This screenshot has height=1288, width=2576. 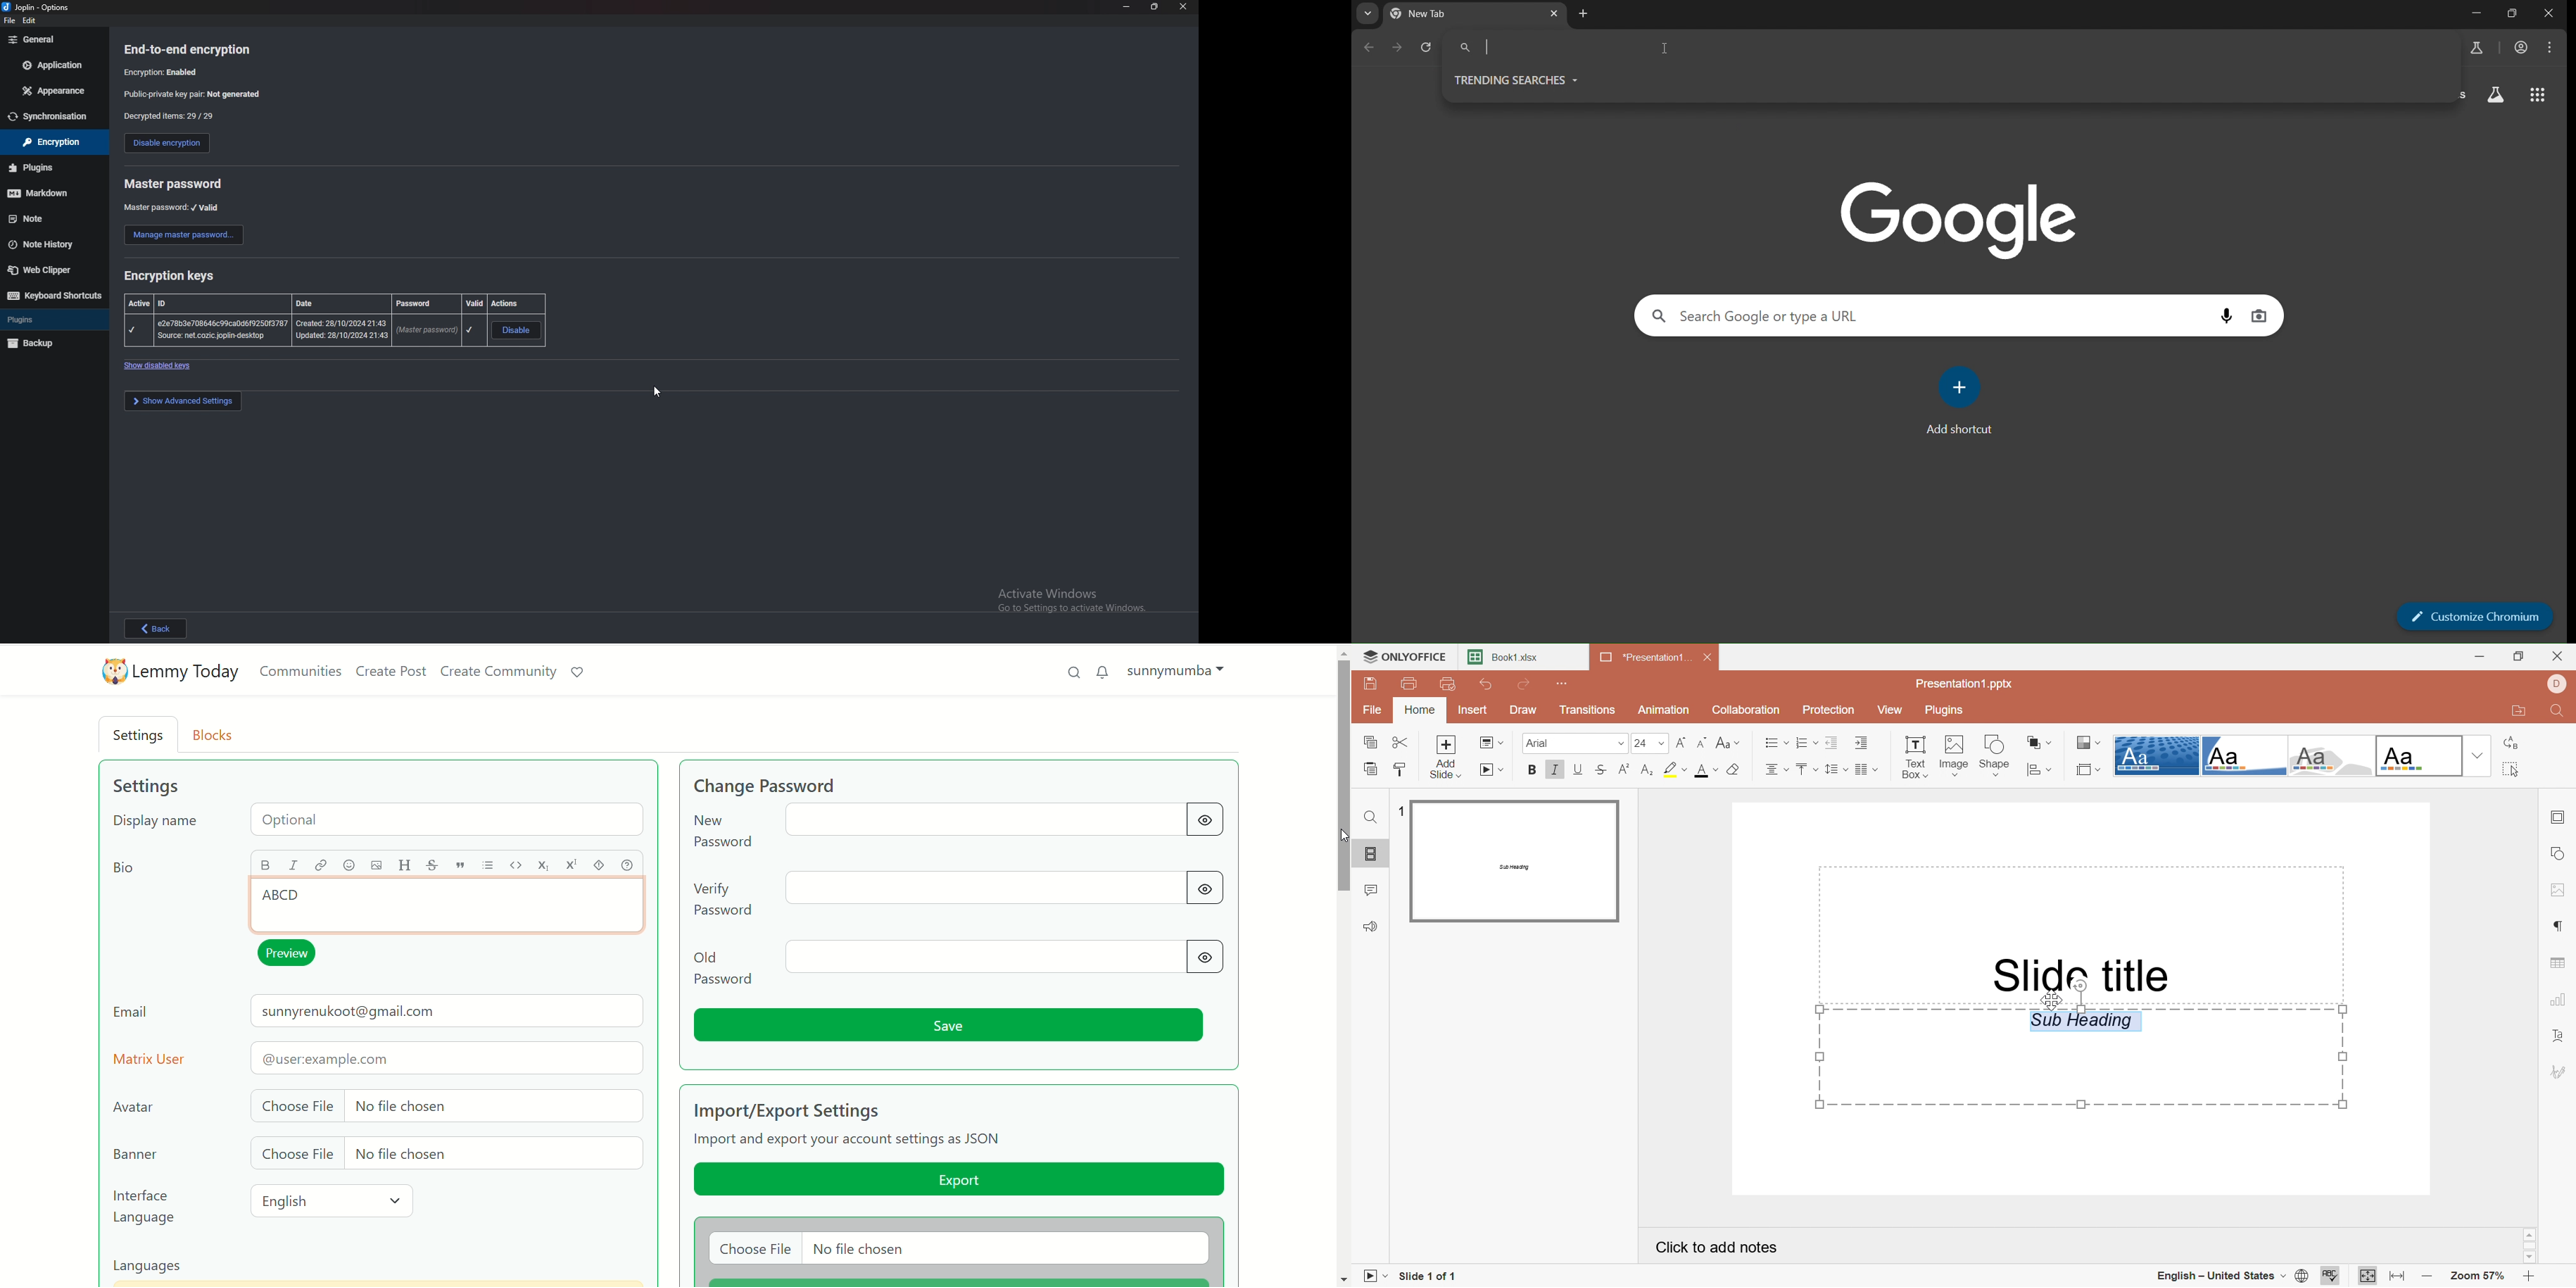 I want to click on choose file, so click(x=958, y=1249).